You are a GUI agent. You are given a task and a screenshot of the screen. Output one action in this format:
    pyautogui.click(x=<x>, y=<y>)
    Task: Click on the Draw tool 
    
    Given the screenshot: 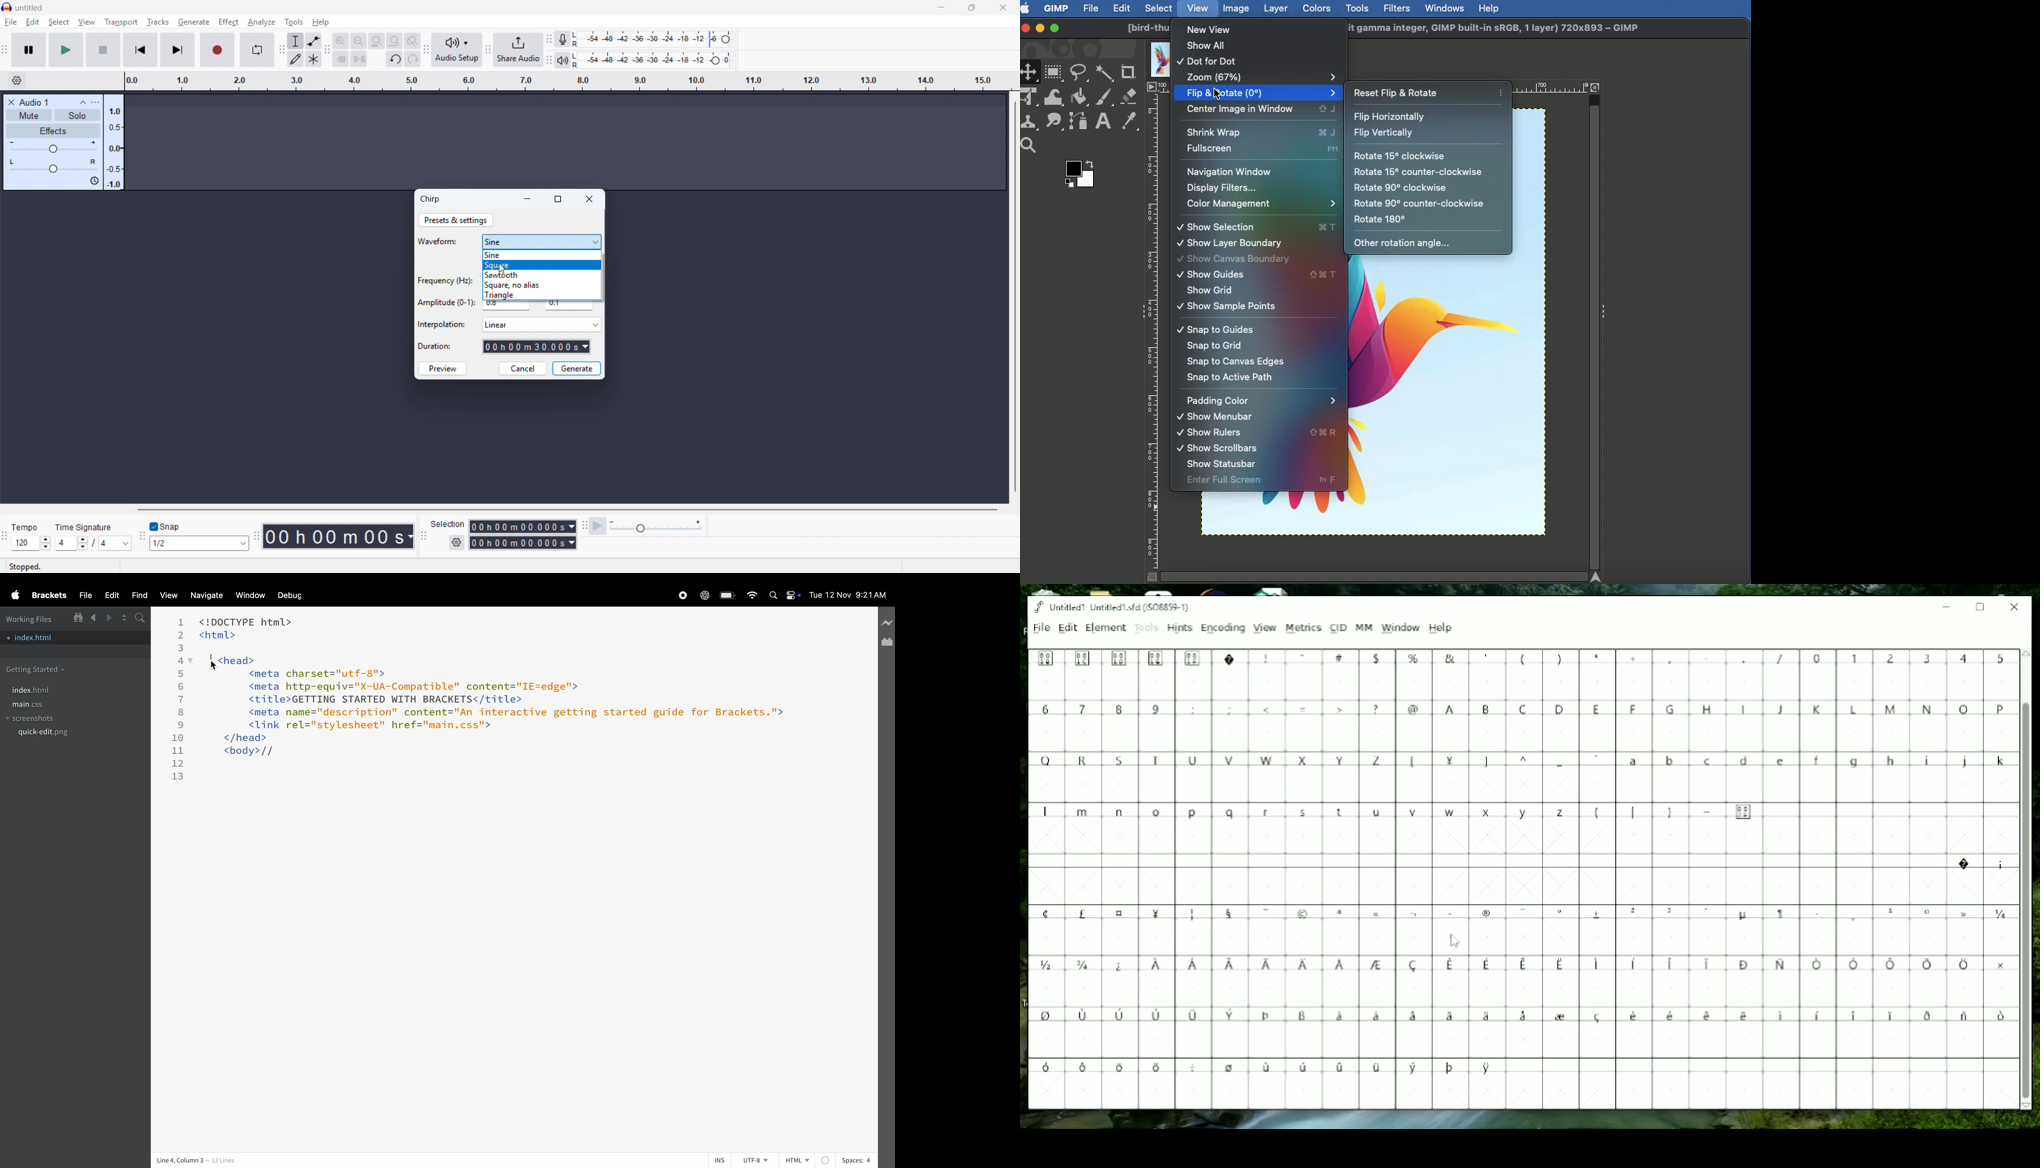 What is the action you would take?
    pyautogui.click(x=296, y=60)
    